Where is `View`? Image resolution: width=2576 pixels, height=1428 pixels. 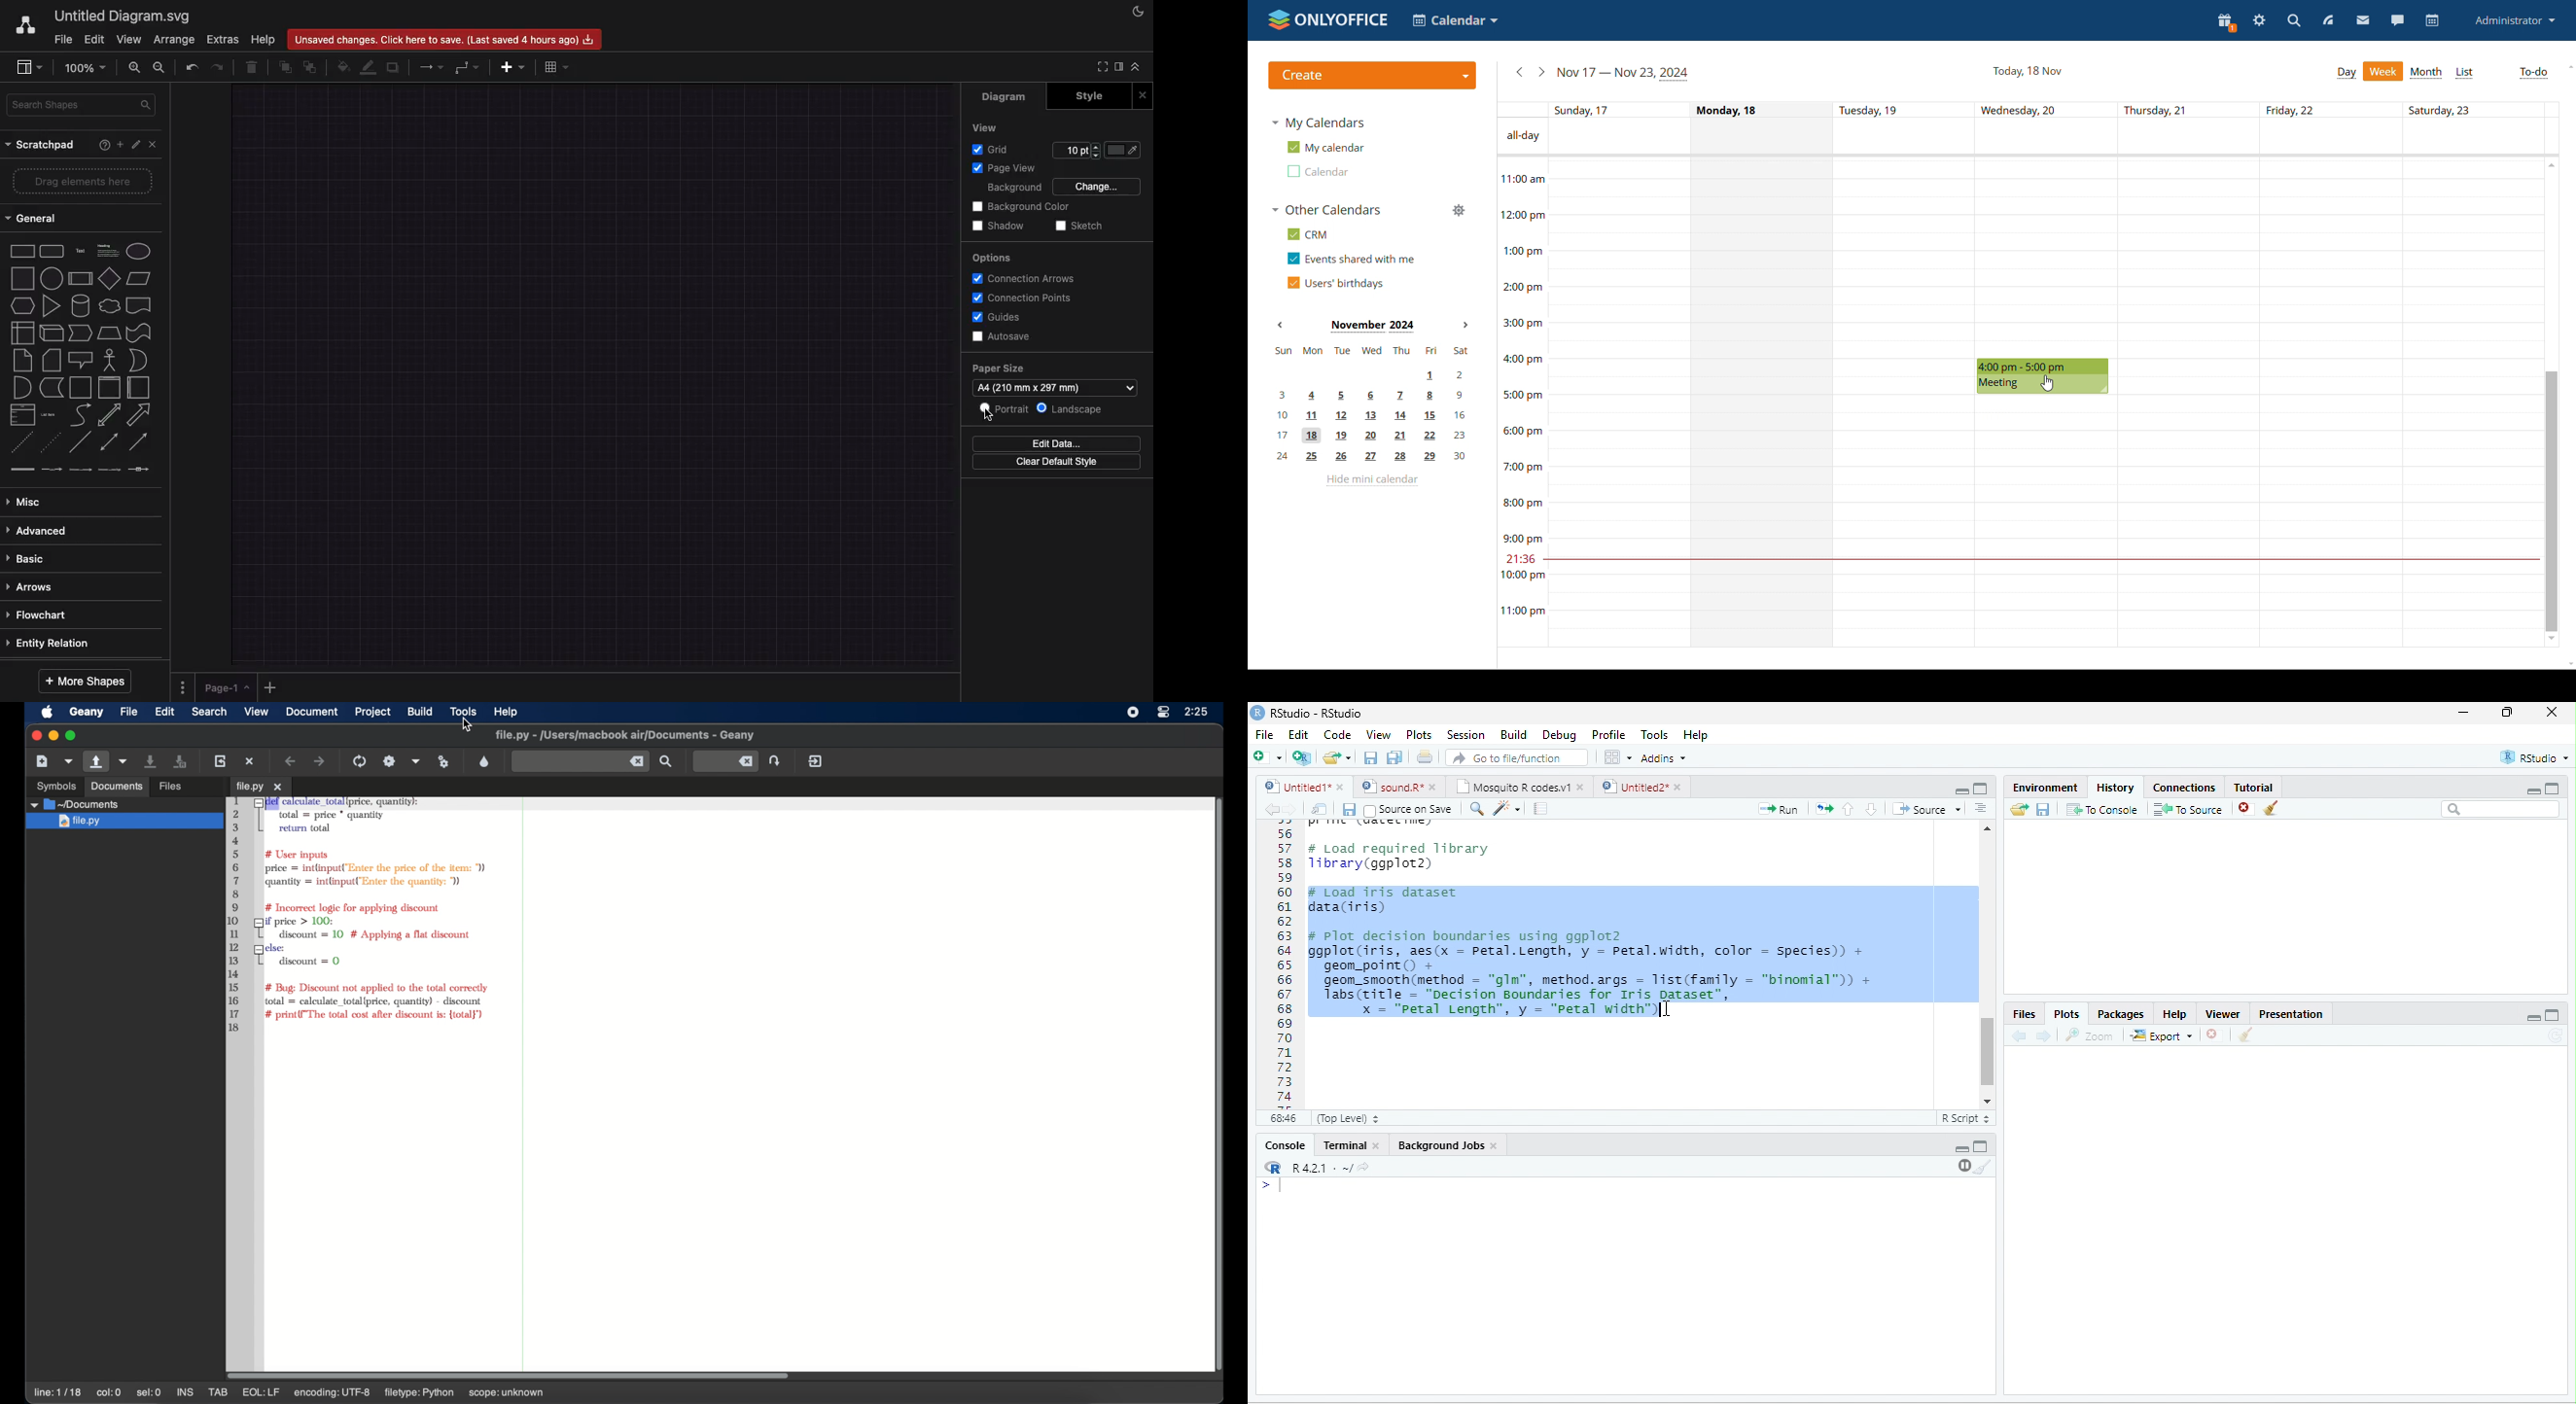 View is located at coordinates (129, 38).